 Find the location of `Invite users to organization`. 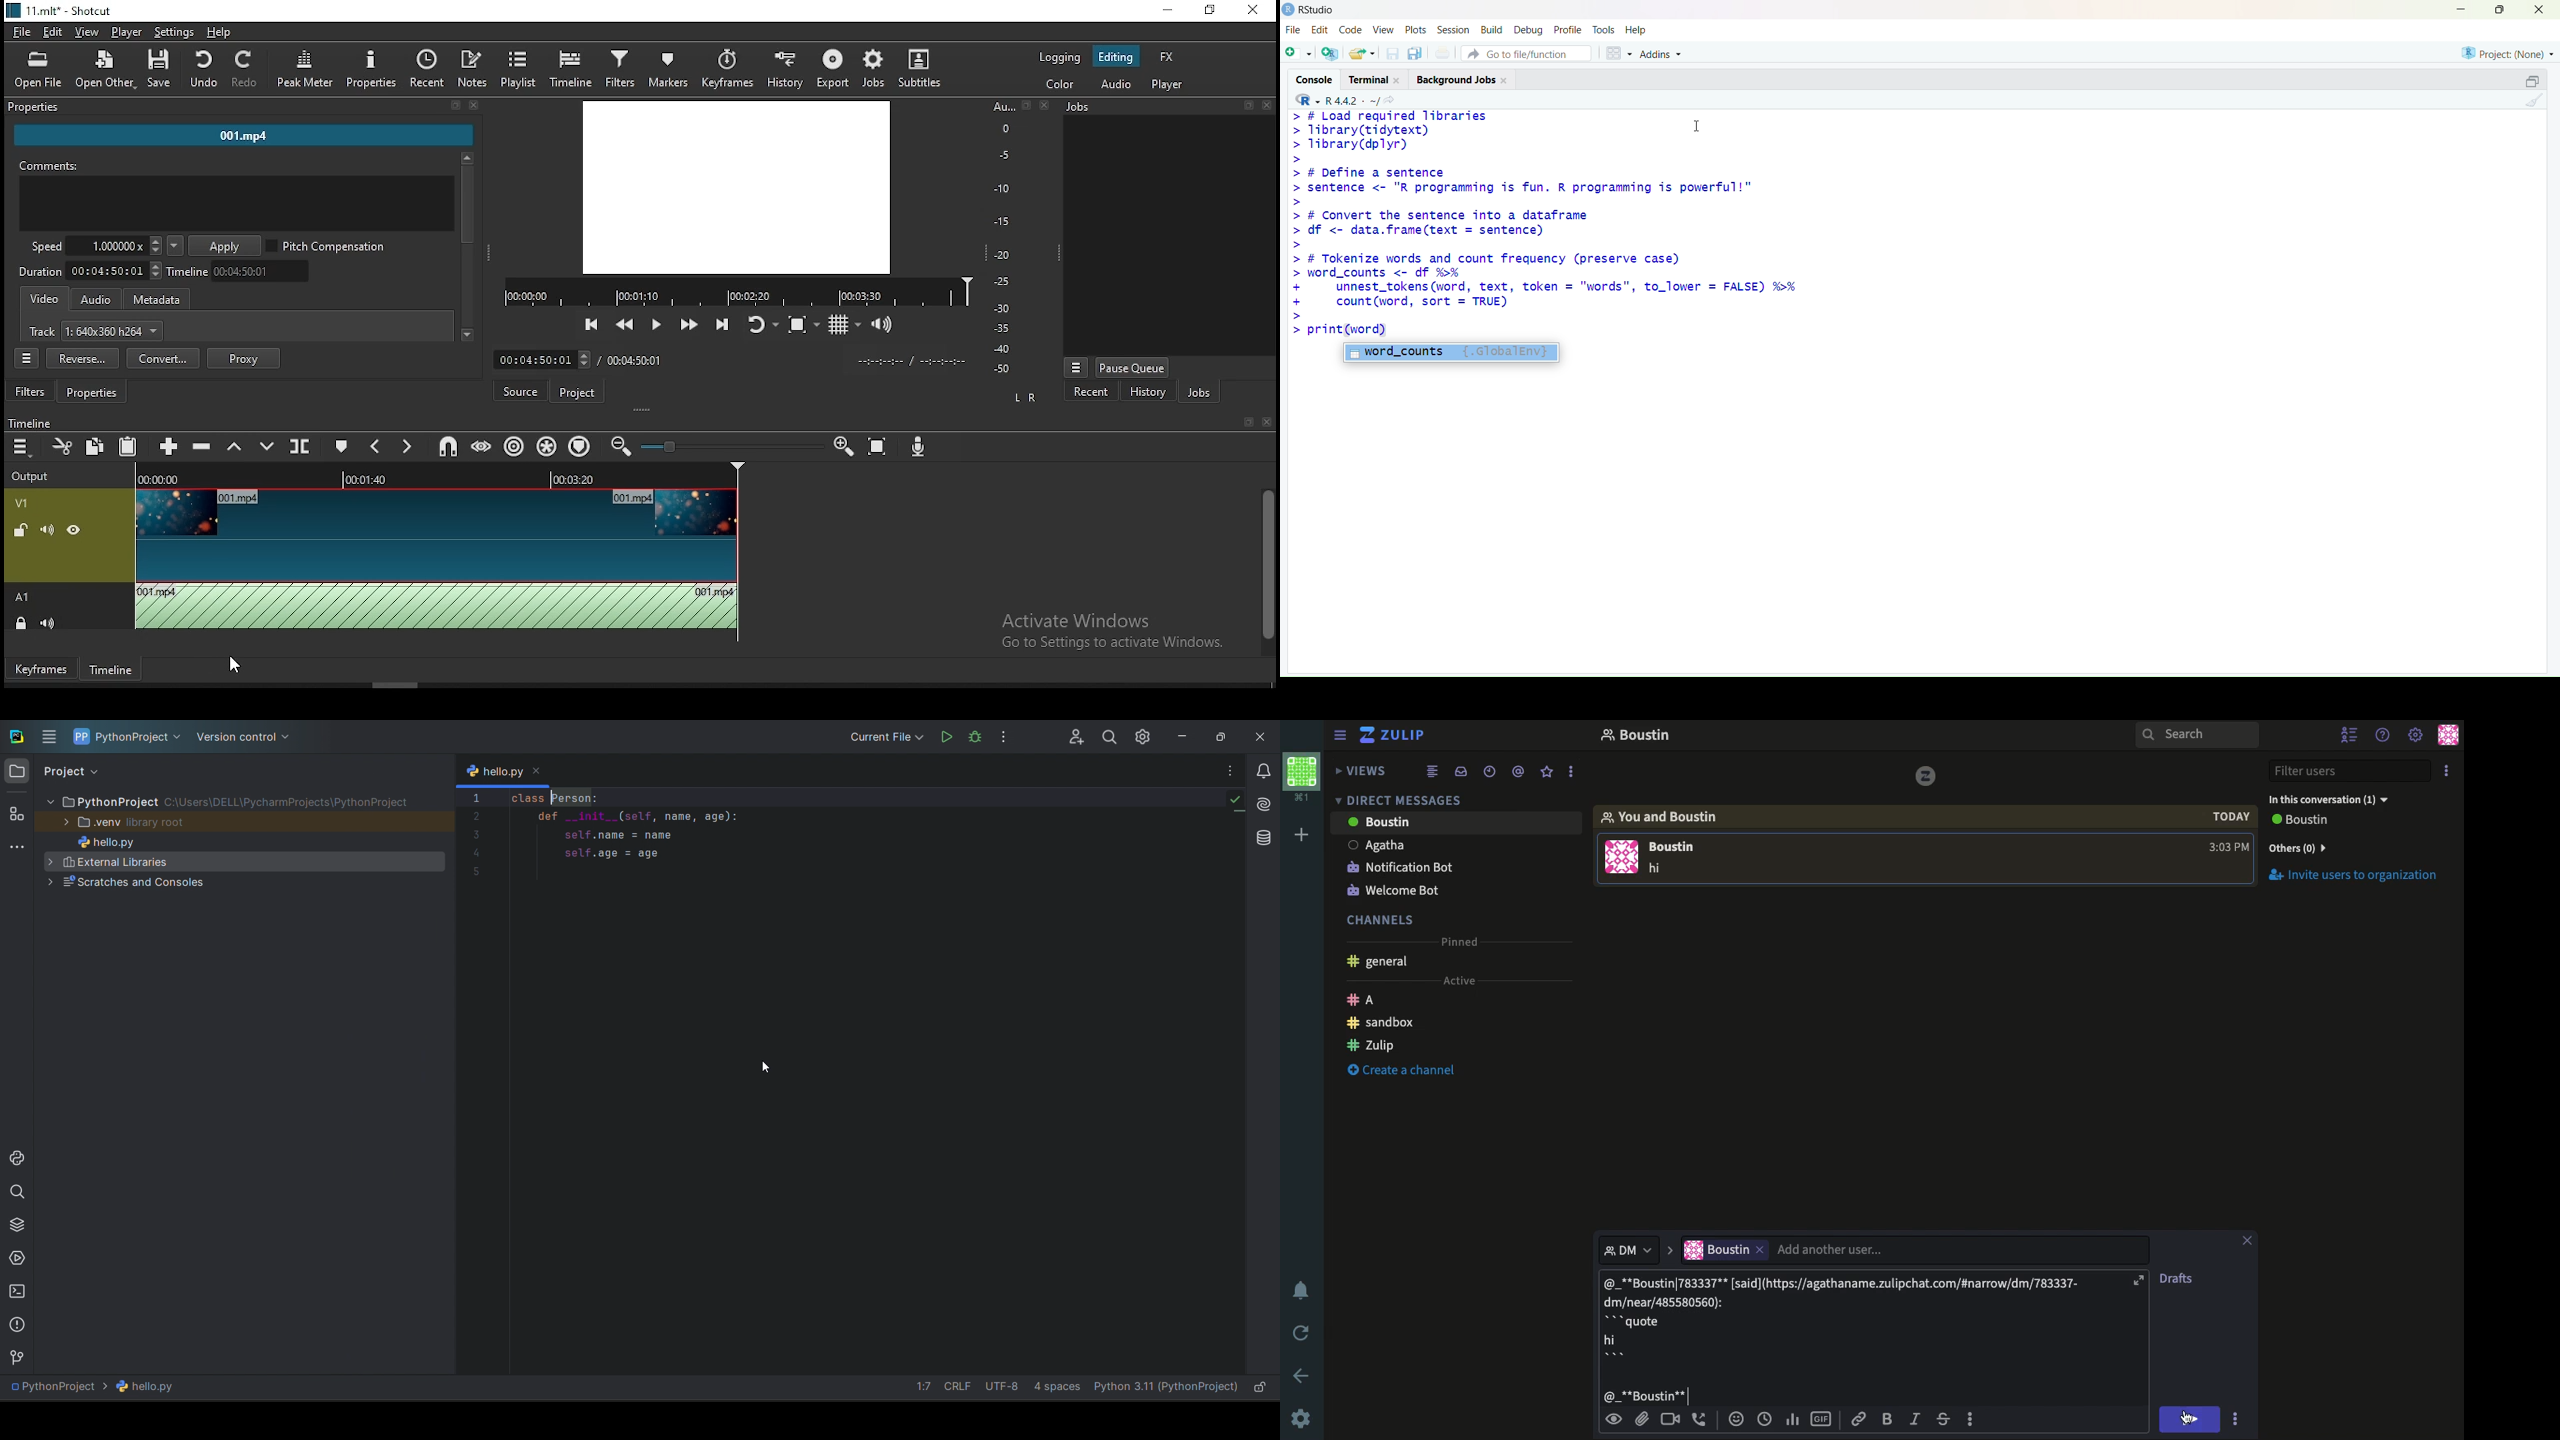

Invite users to organization is located at coordinates (2358, 847).